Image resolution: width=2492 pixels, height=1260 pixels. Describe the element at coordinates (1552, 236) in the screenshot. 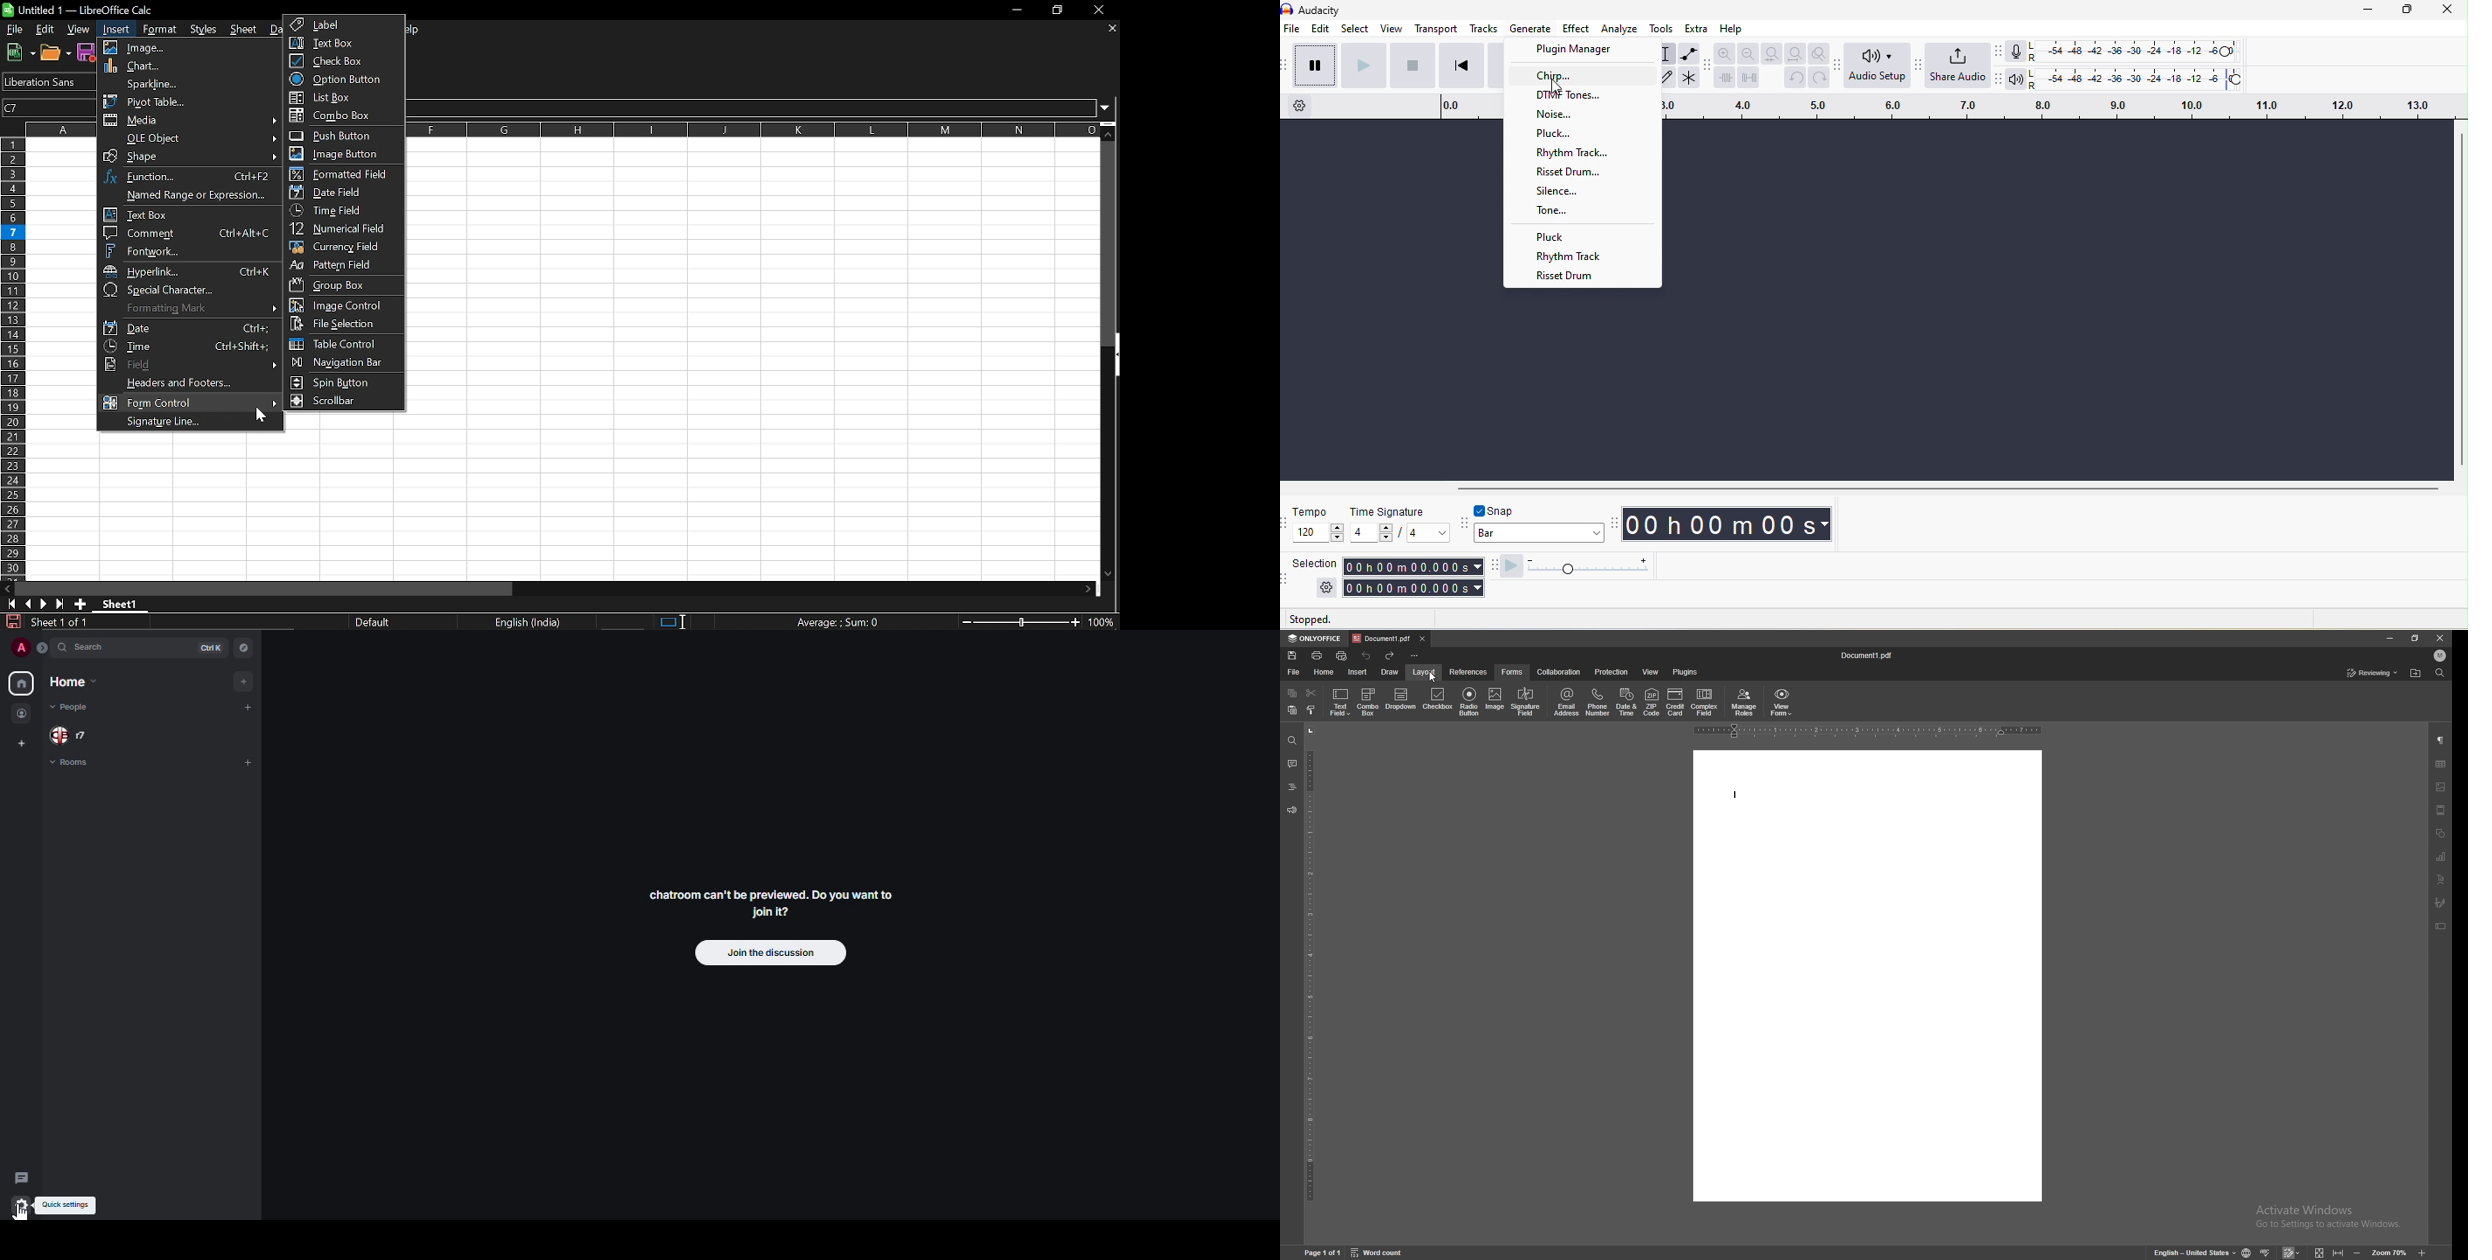

I see `pluck` at that location.